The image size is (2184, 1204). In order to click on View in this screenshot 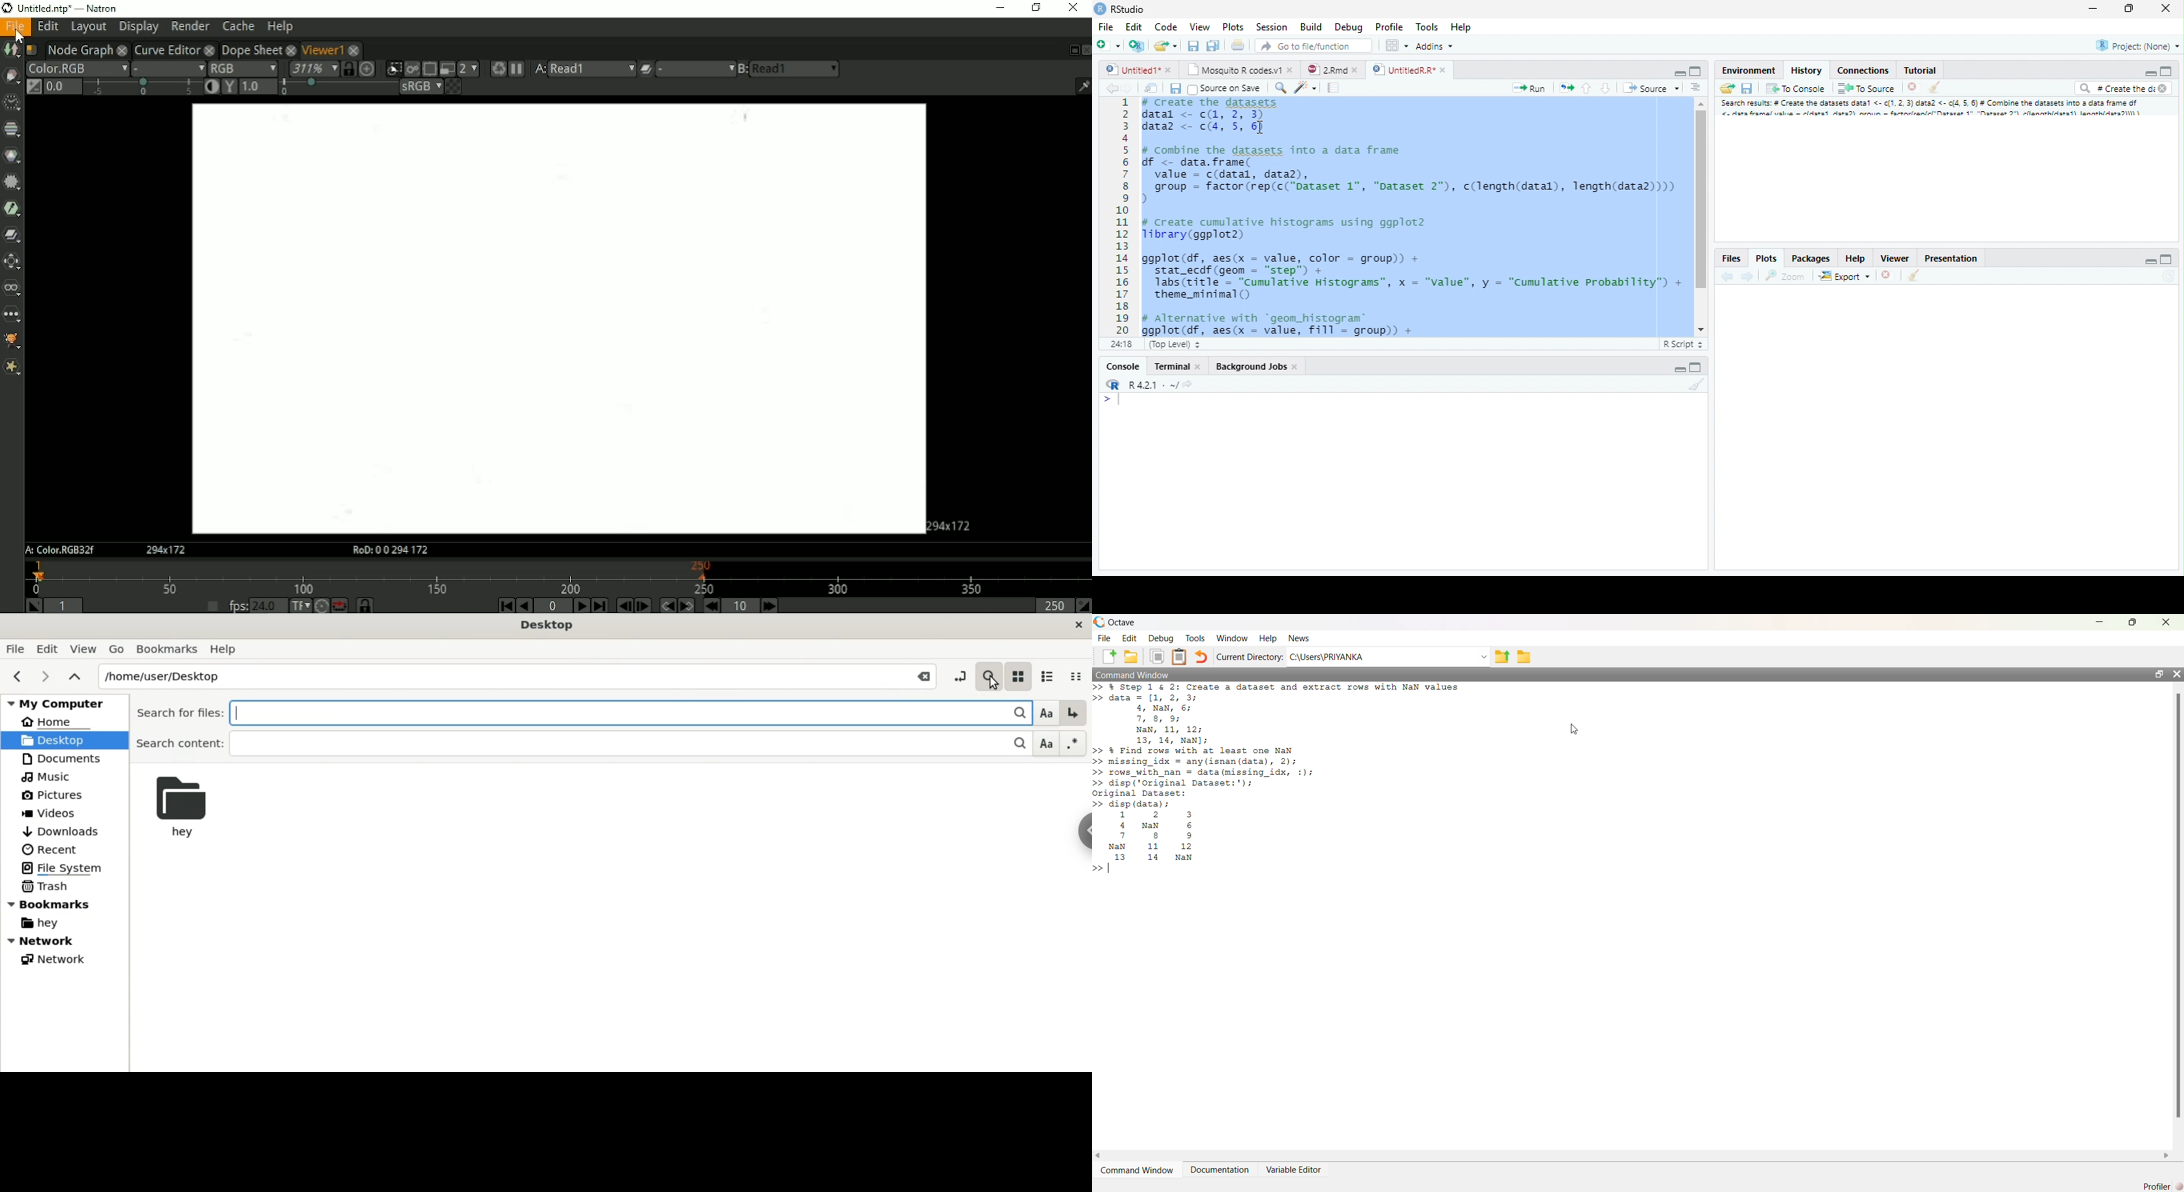, I will do `click(1198, 28)`.